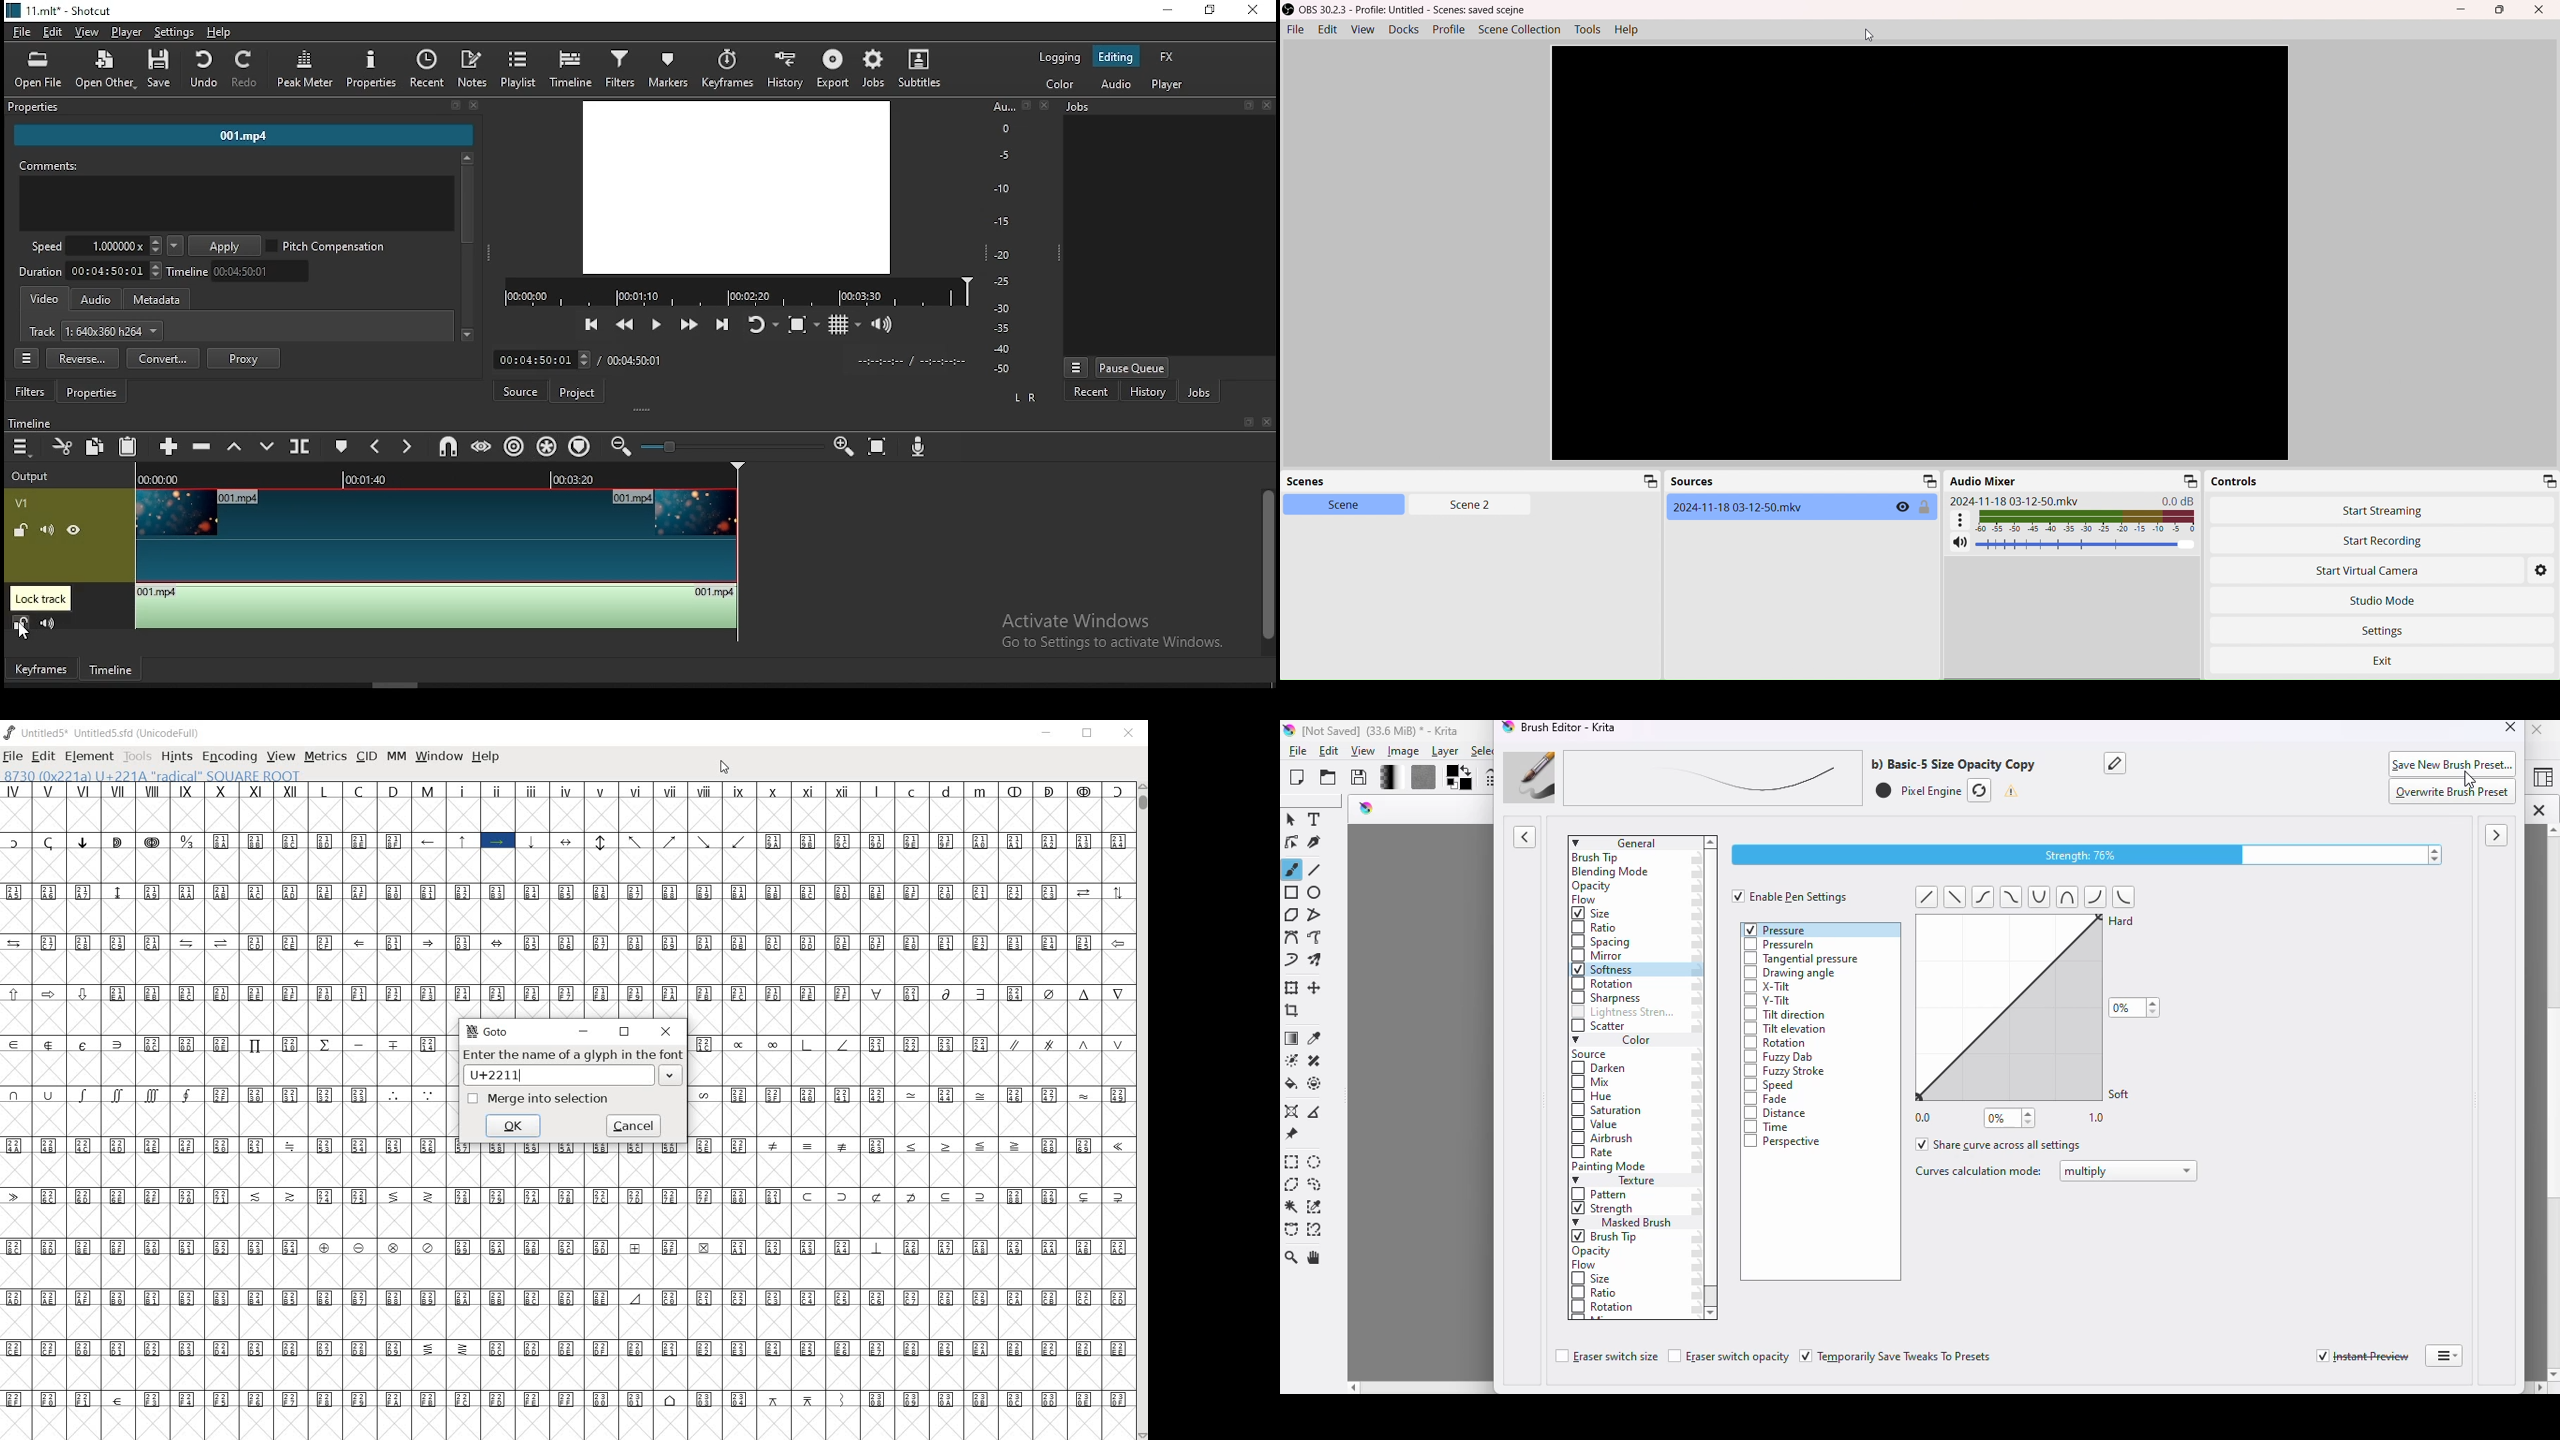 The width and height of the screenshot is (2576, 1456). I want to click on foreground/background color settings, so click(1460, 778).